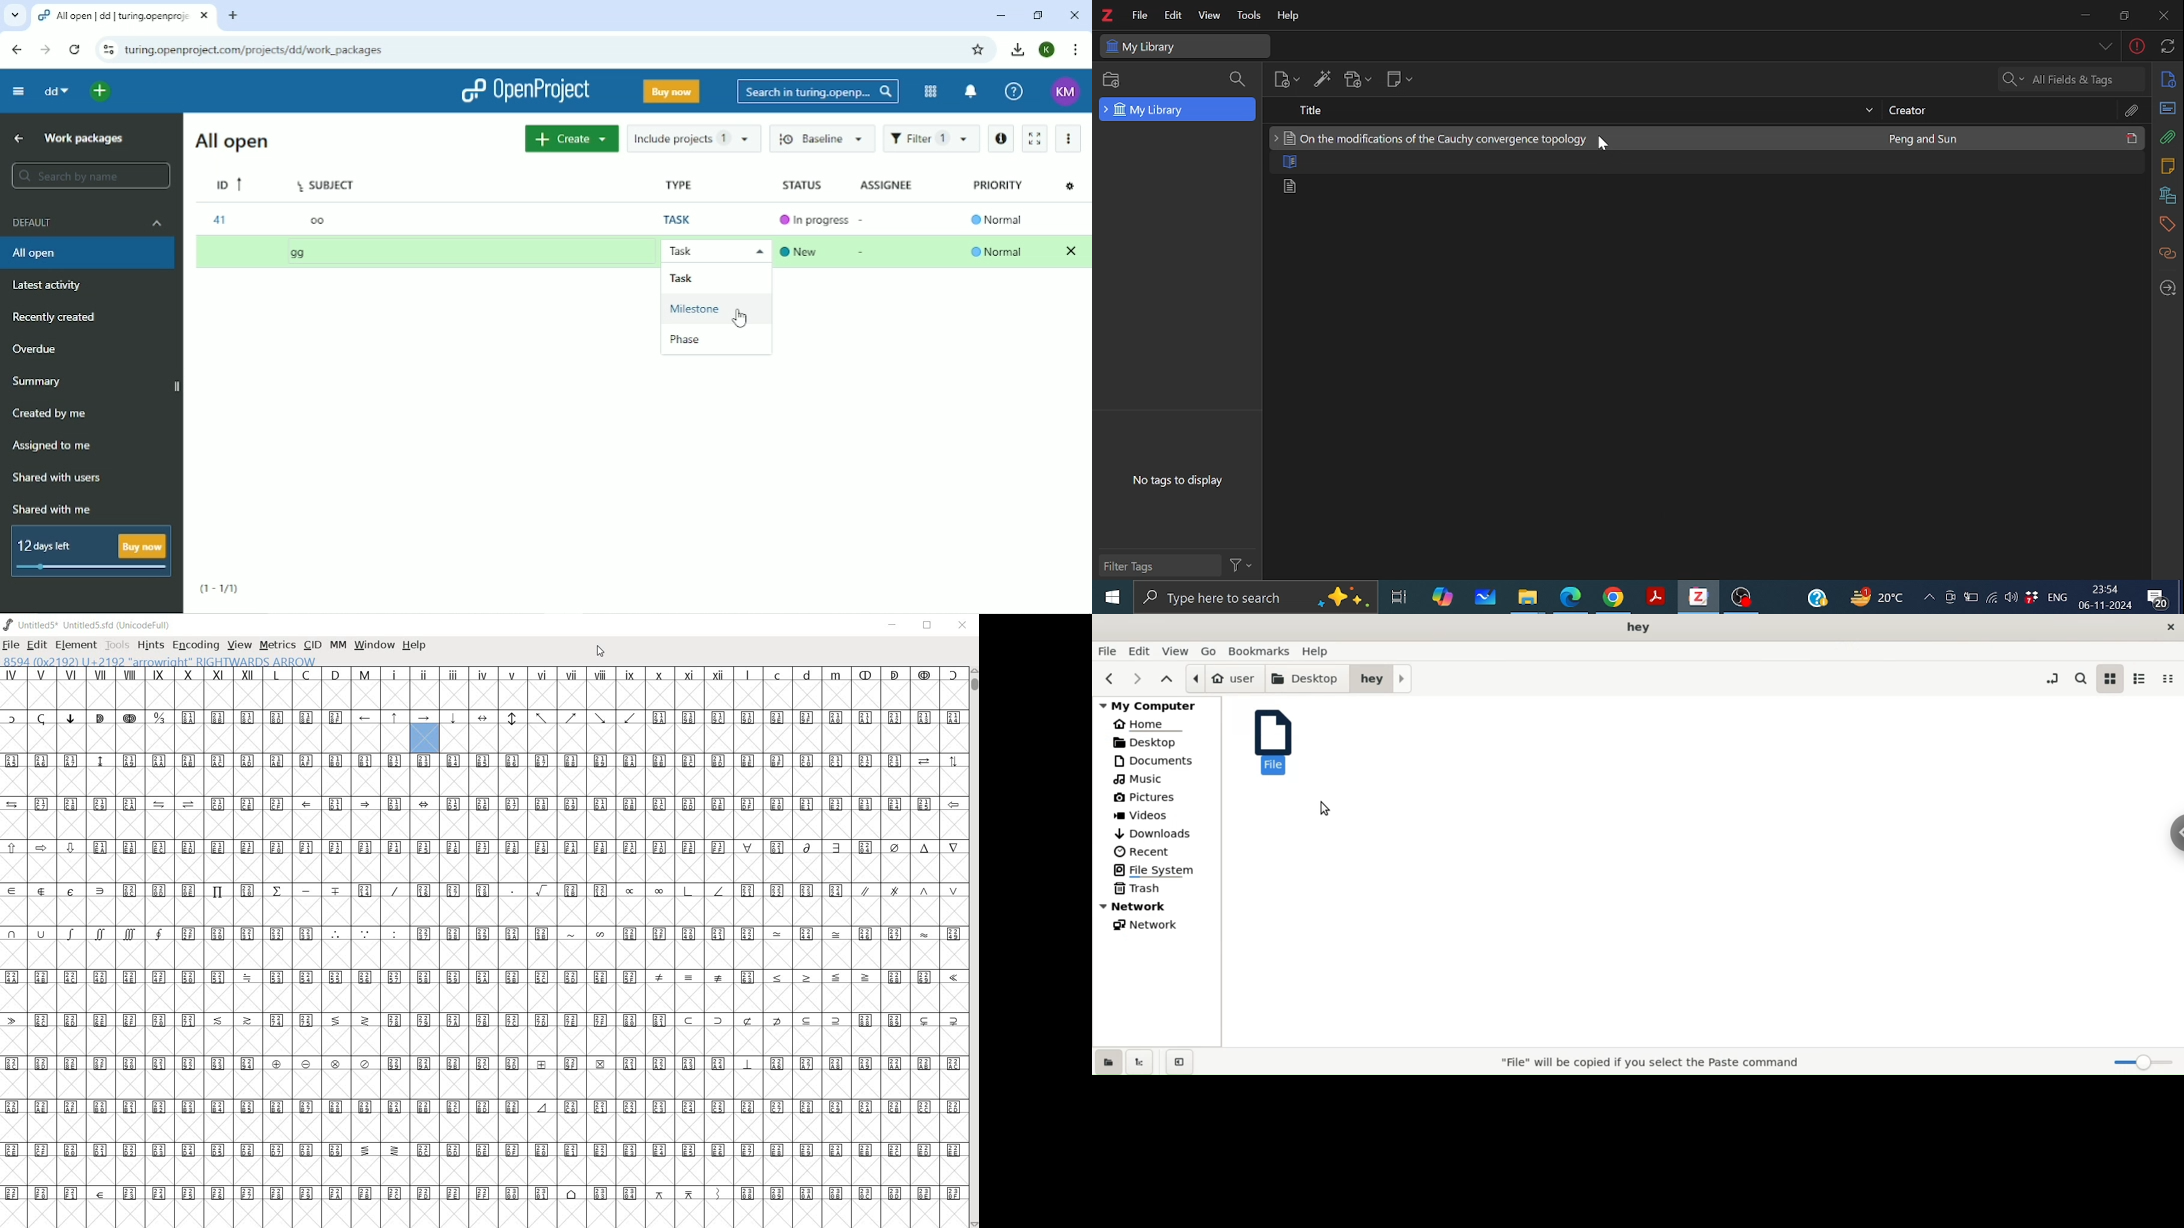  I want to click on Restore down, so click(2122, 15).